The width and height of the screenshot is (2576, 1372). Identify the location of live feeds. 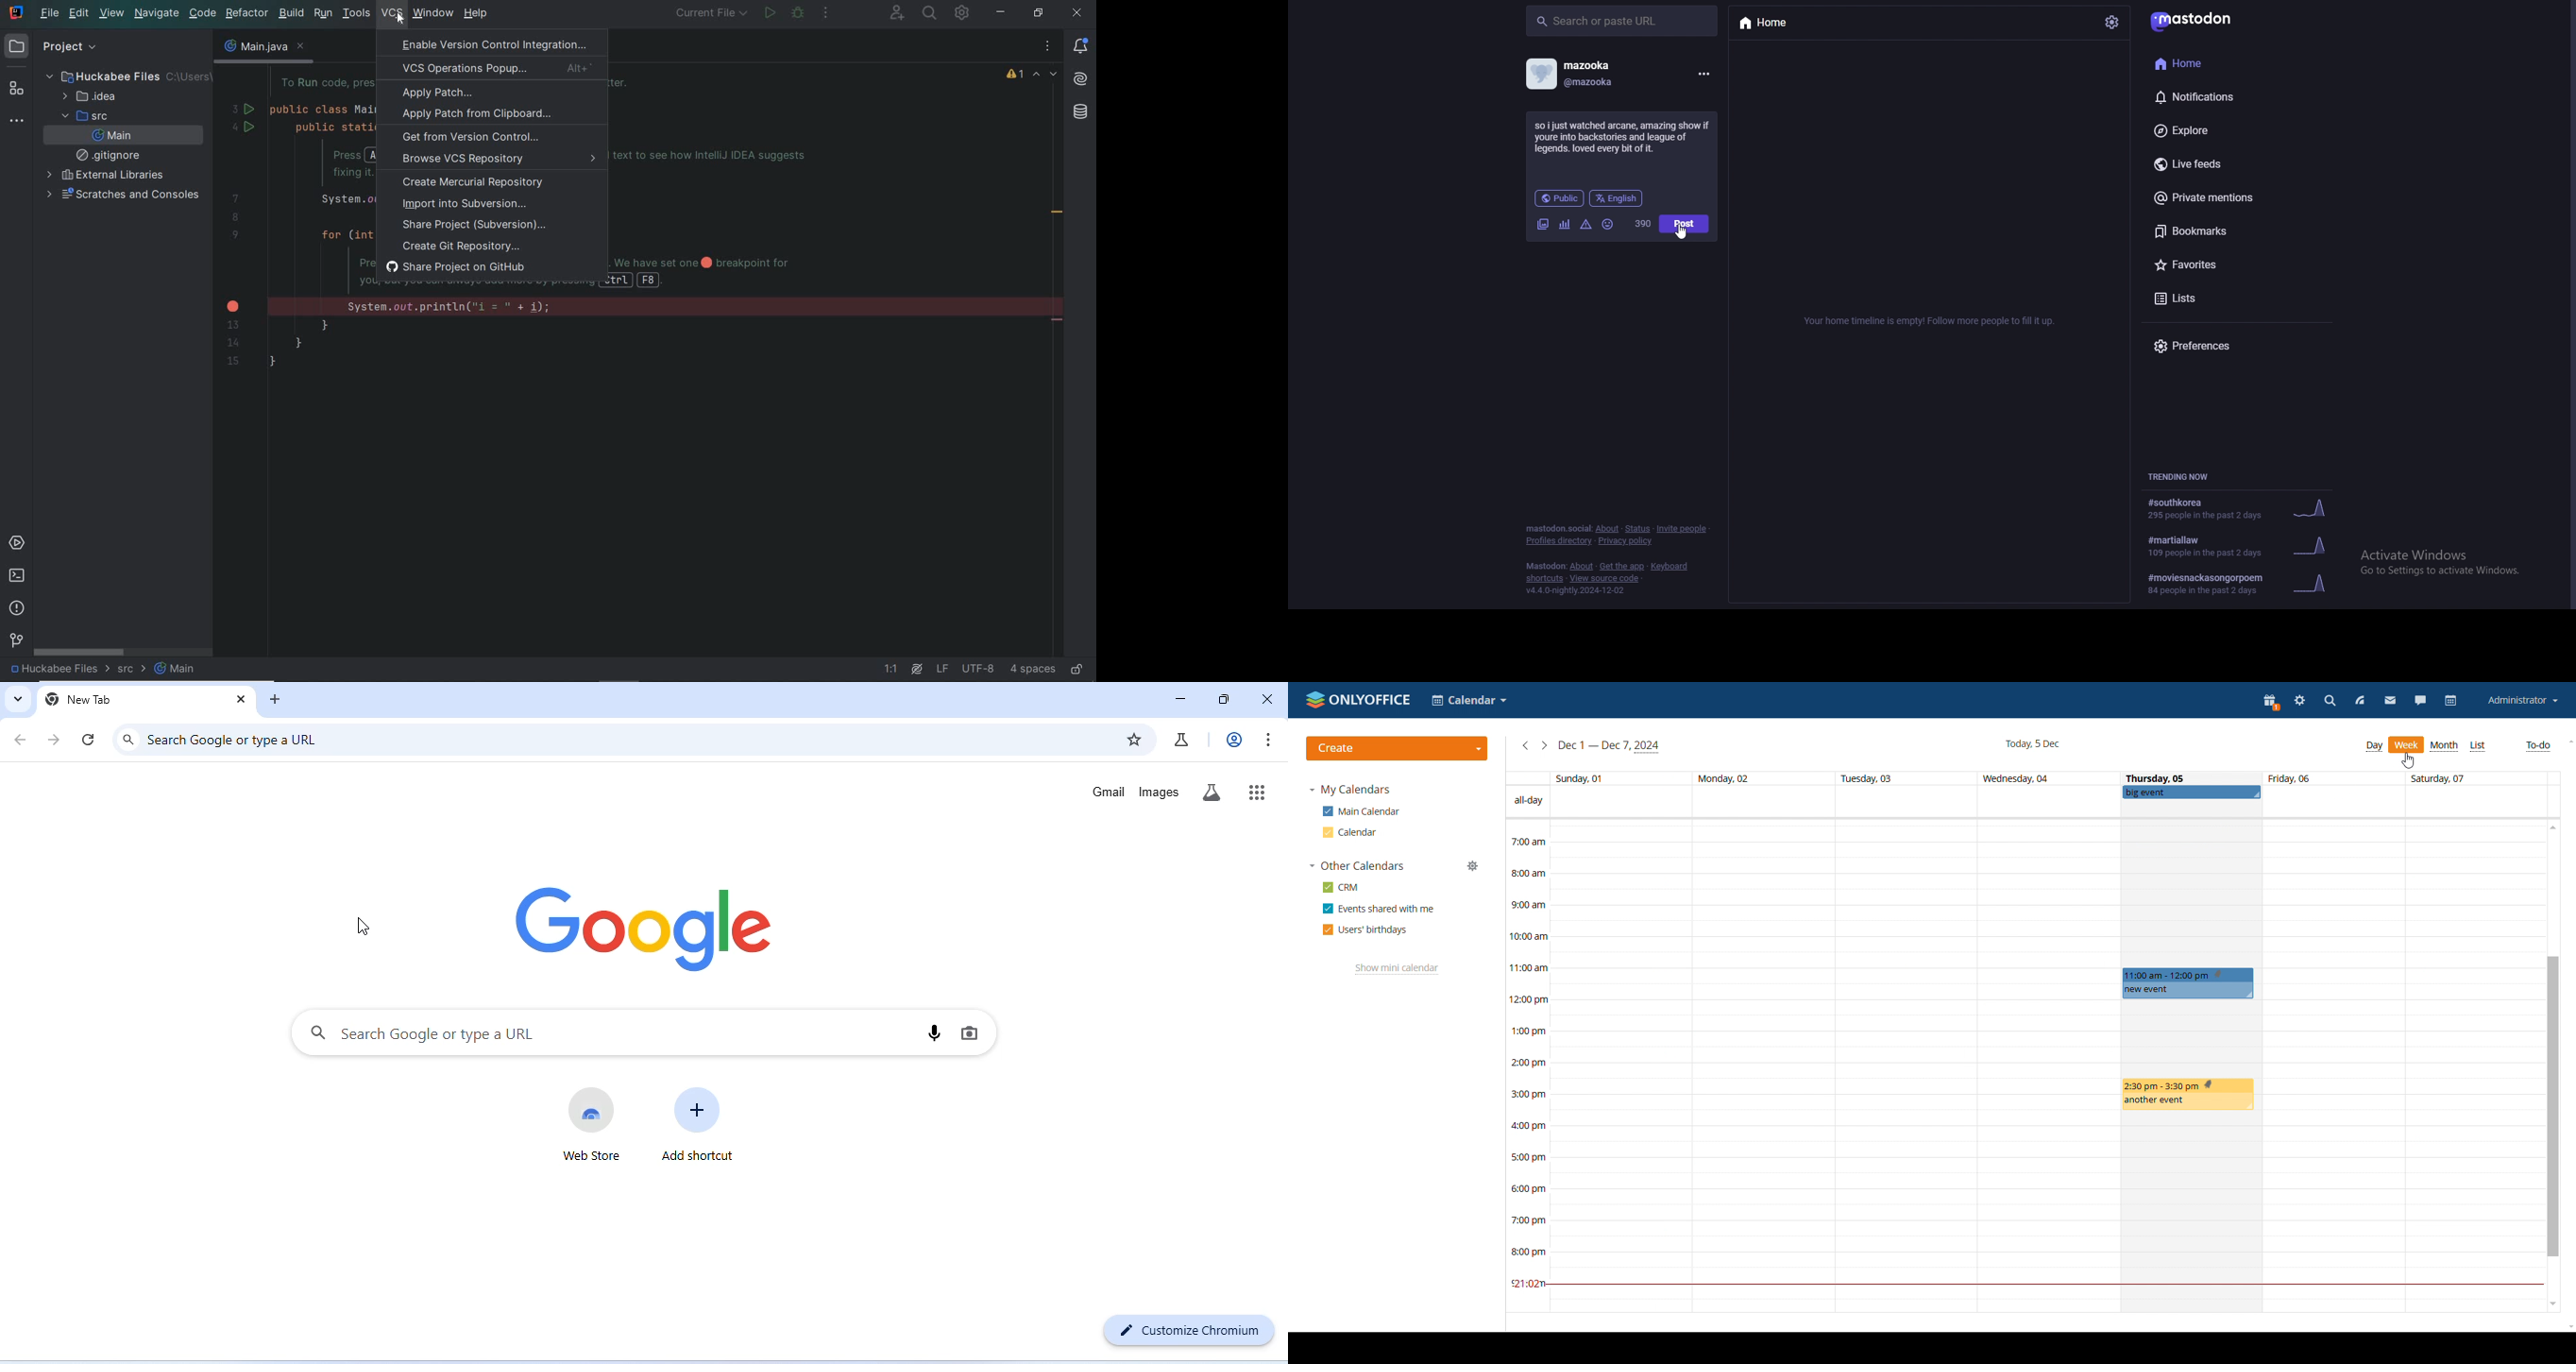
(2218, 163).